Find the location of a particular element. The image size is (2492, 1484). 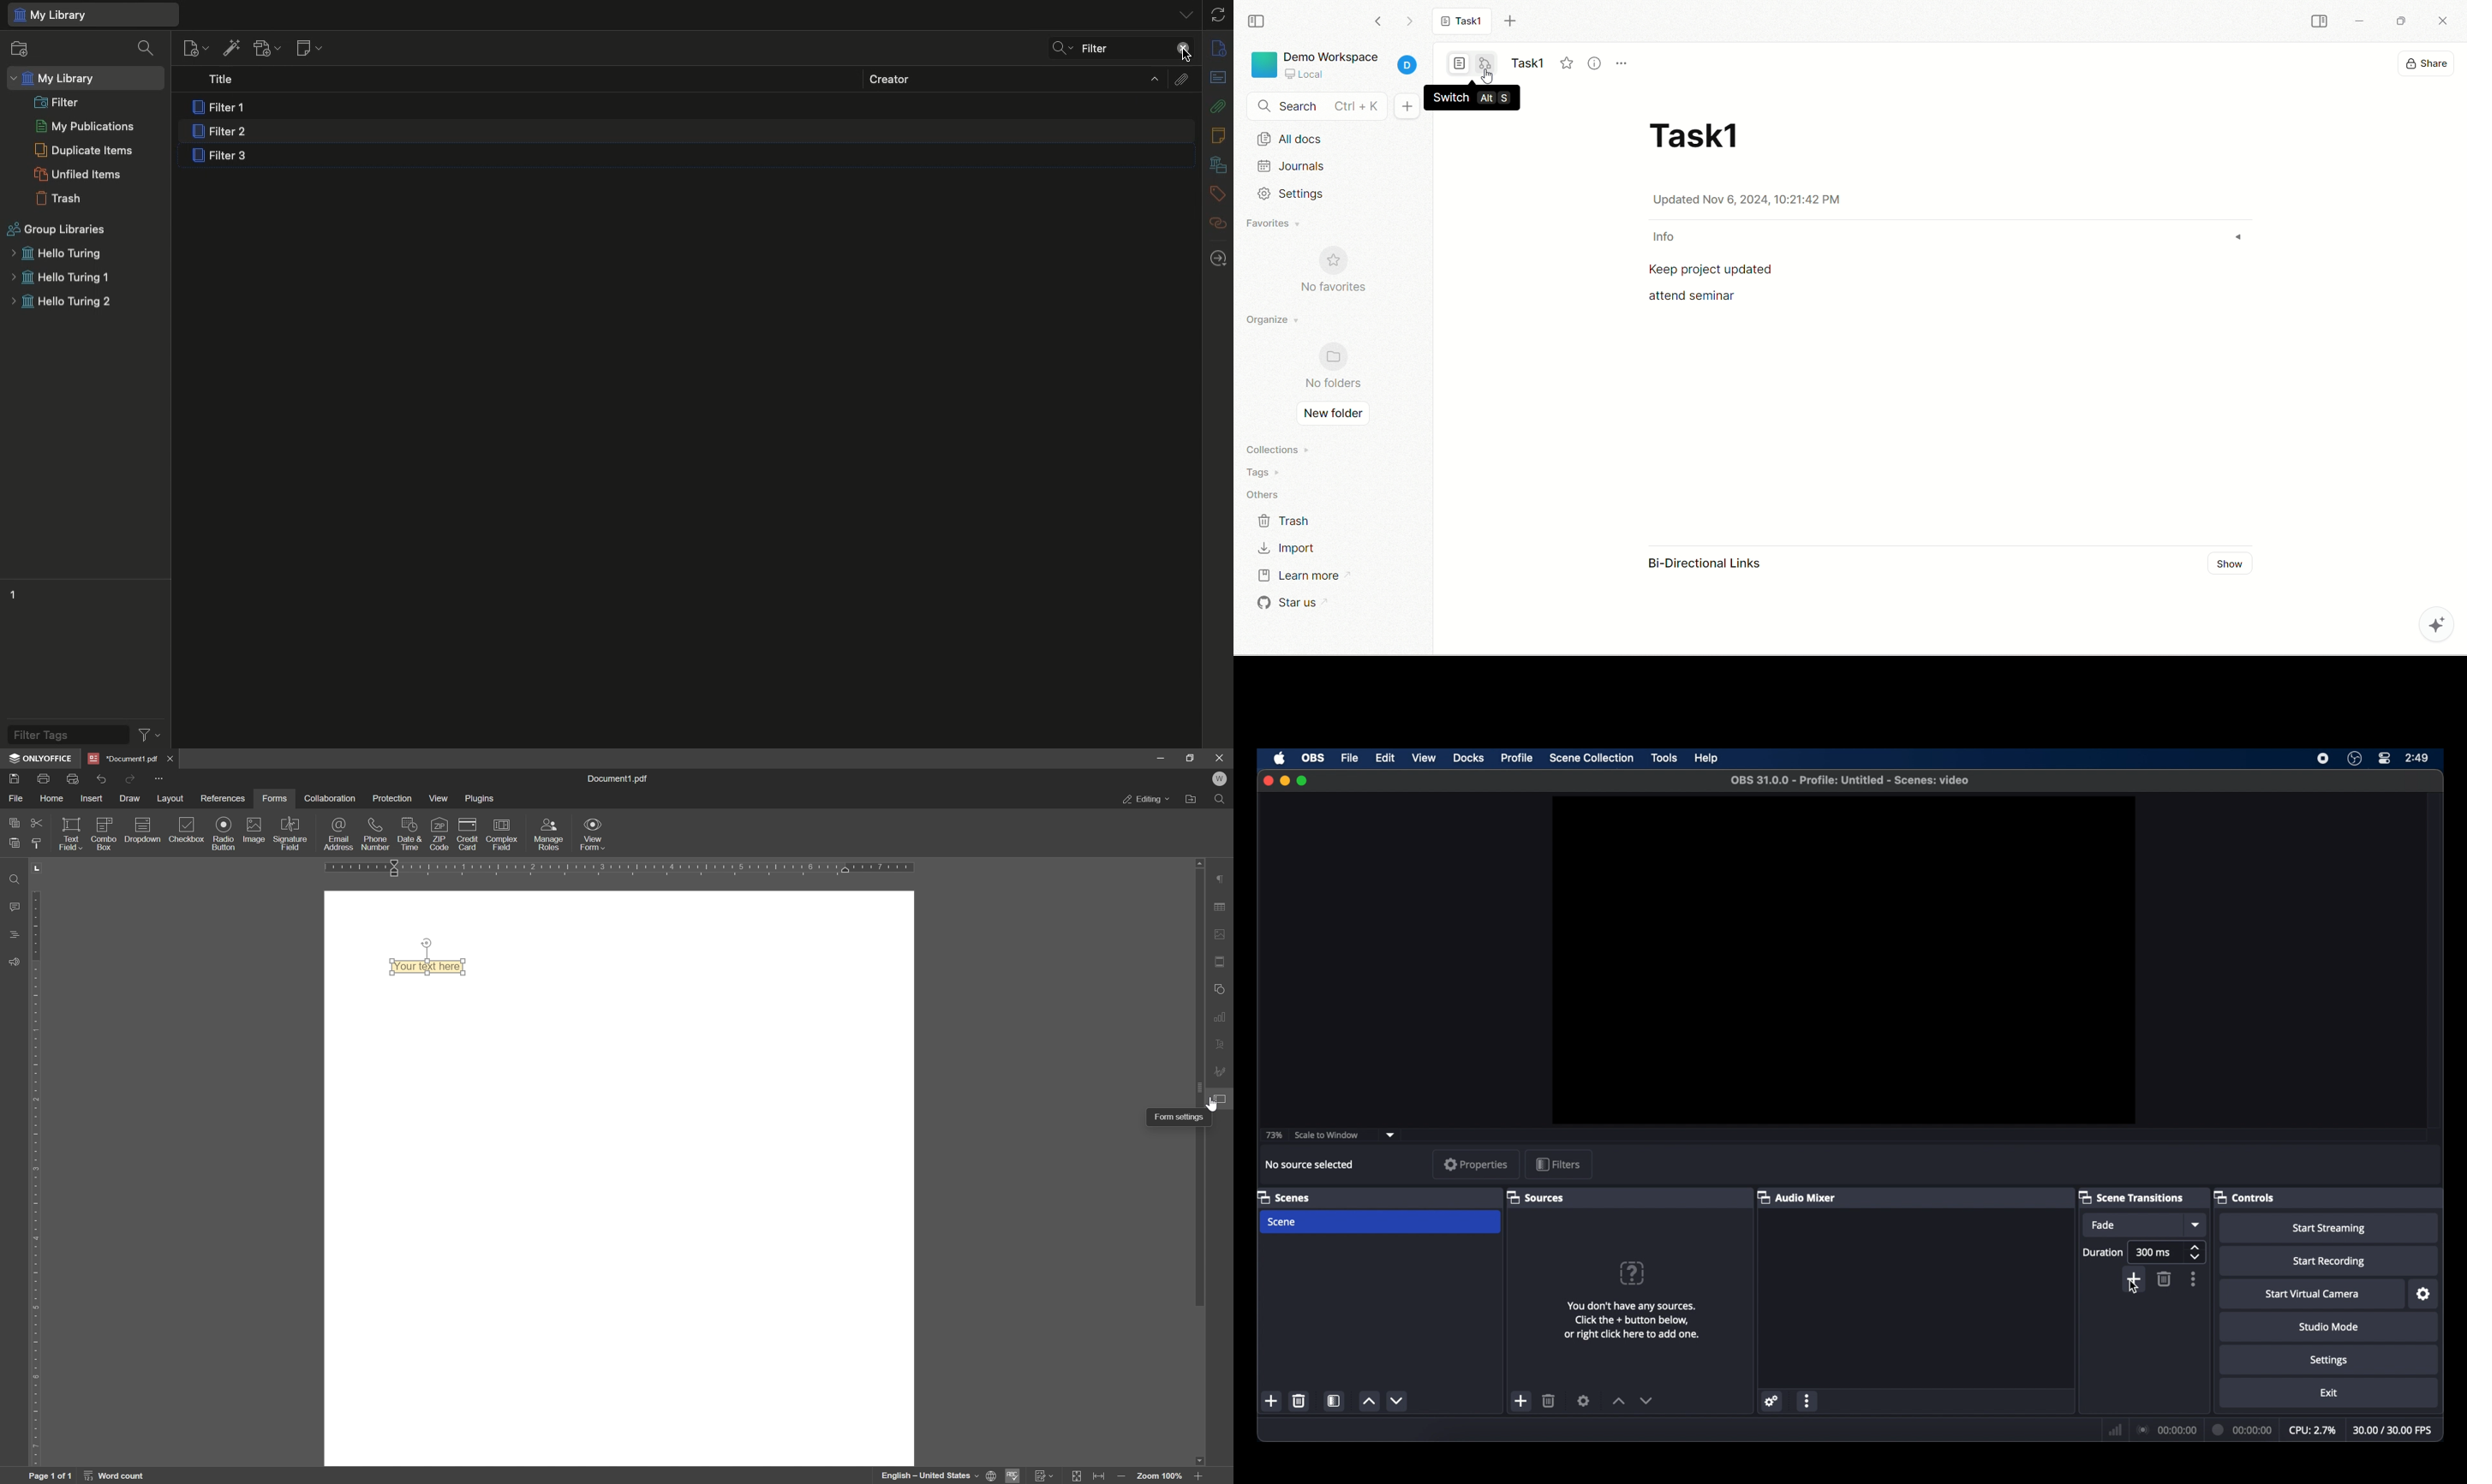

decrement  is located at coordinates (1398, 1400).